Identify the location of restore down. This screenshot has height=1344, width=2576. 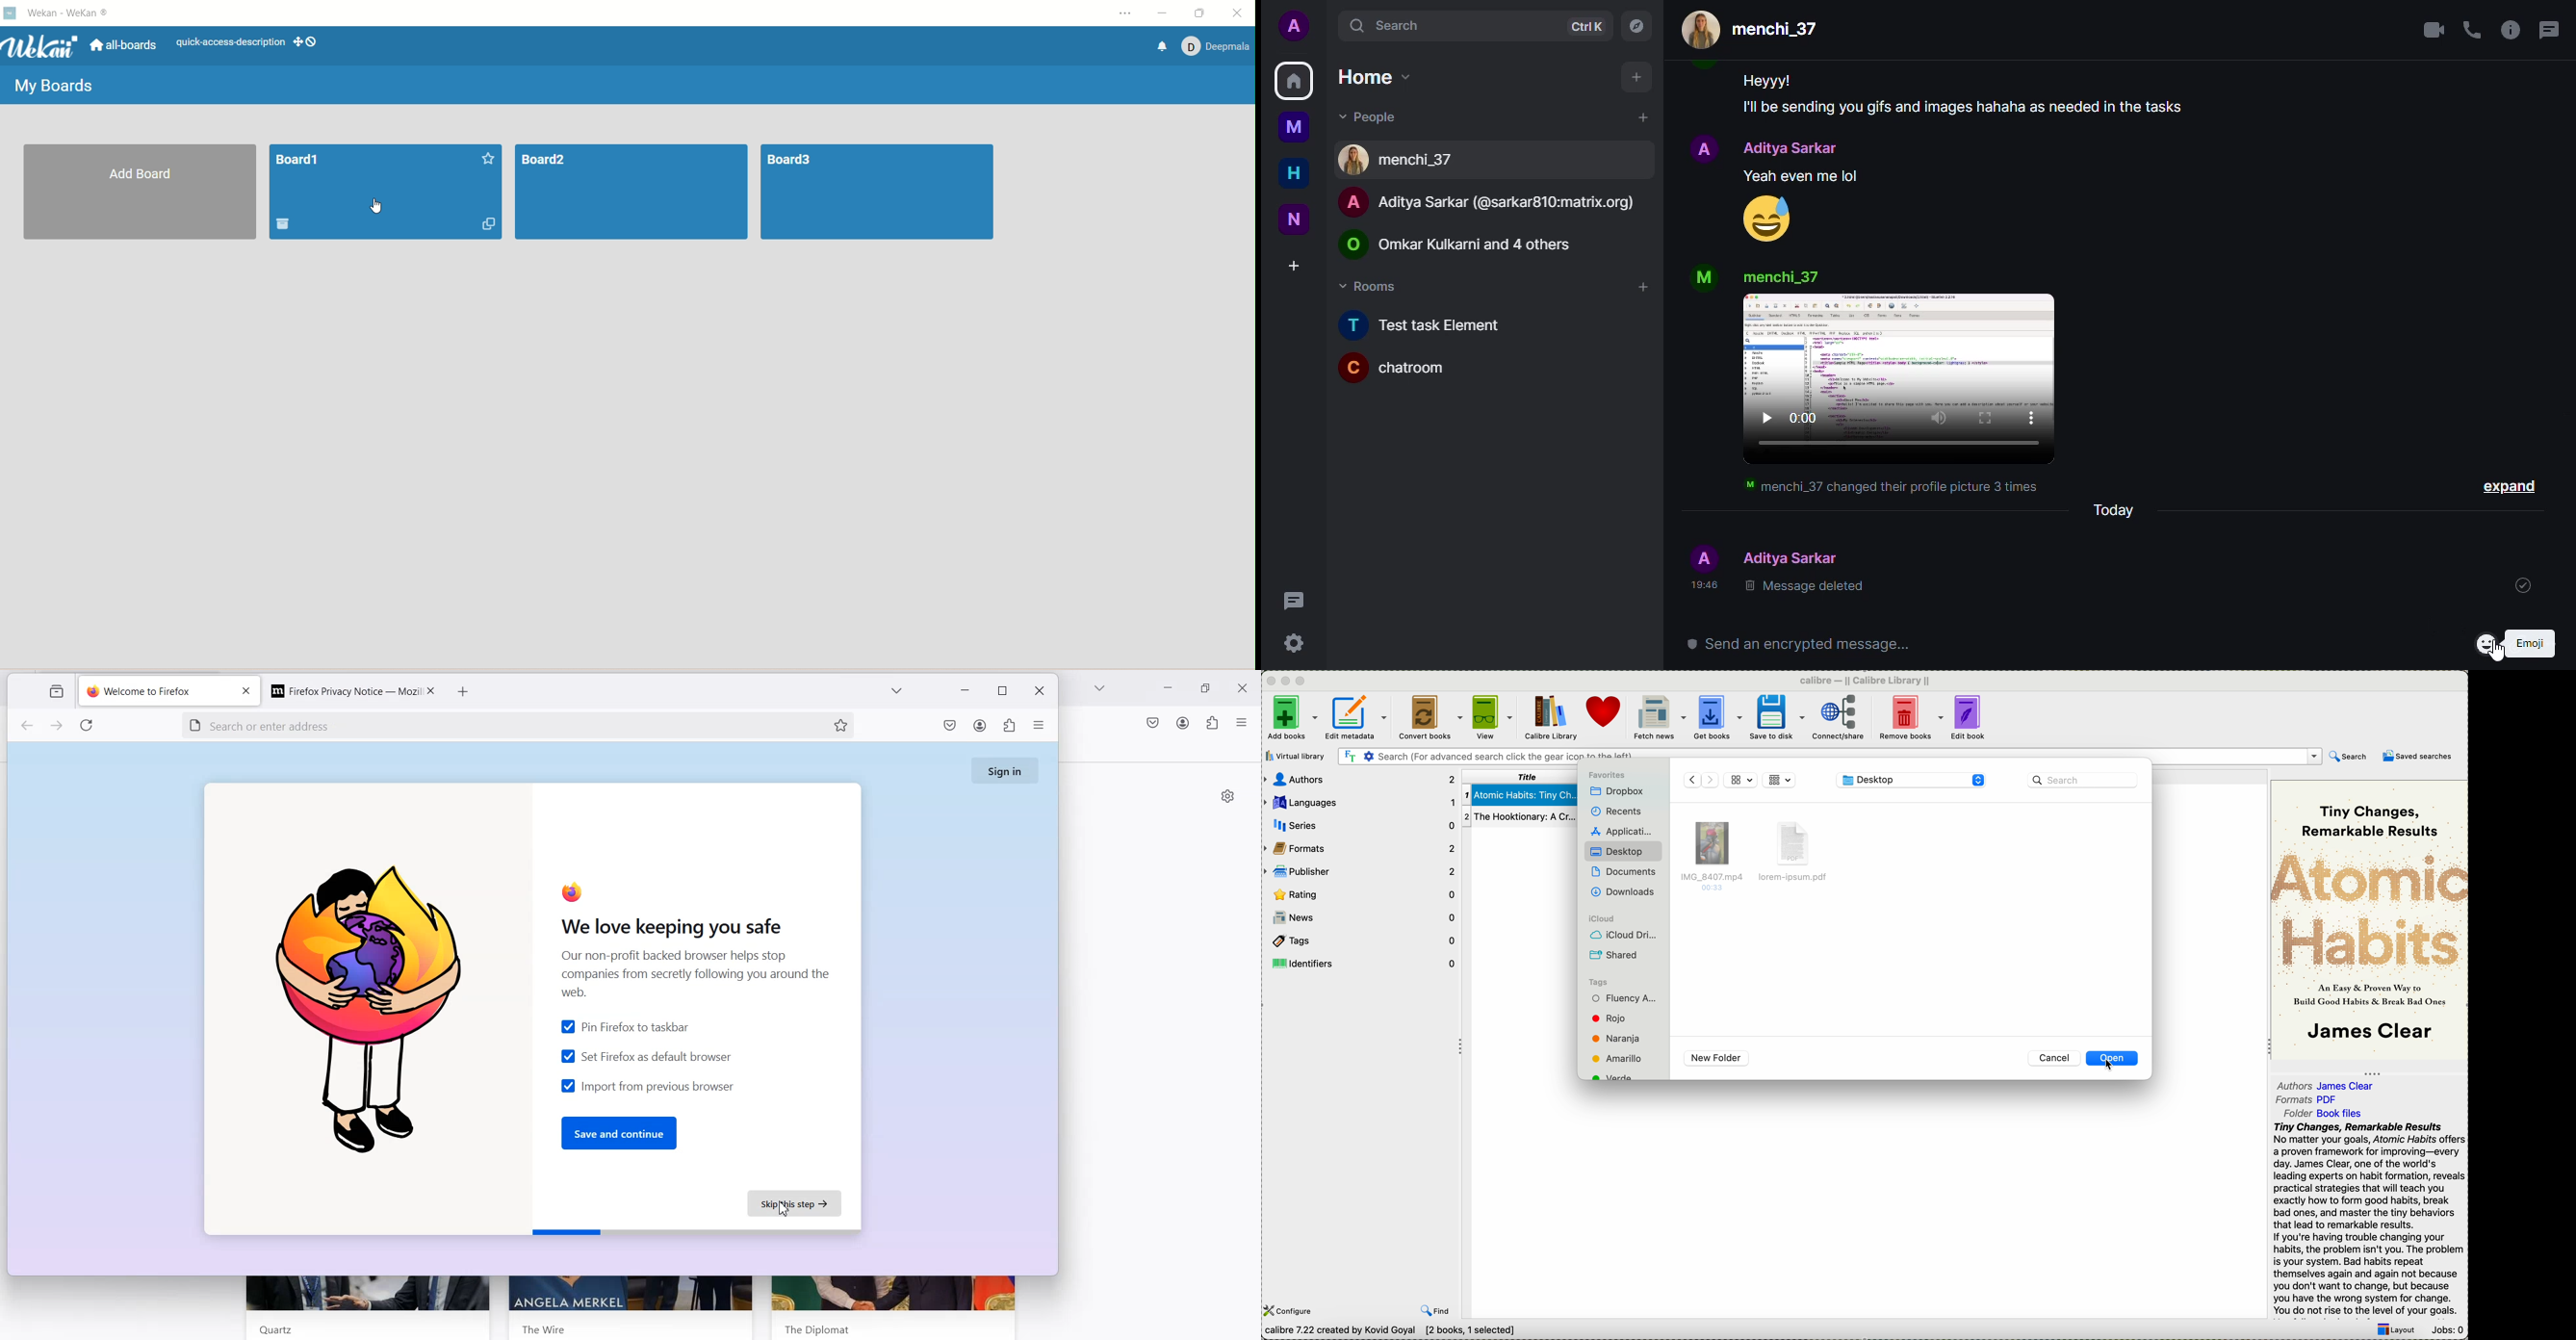
(1002, 691).